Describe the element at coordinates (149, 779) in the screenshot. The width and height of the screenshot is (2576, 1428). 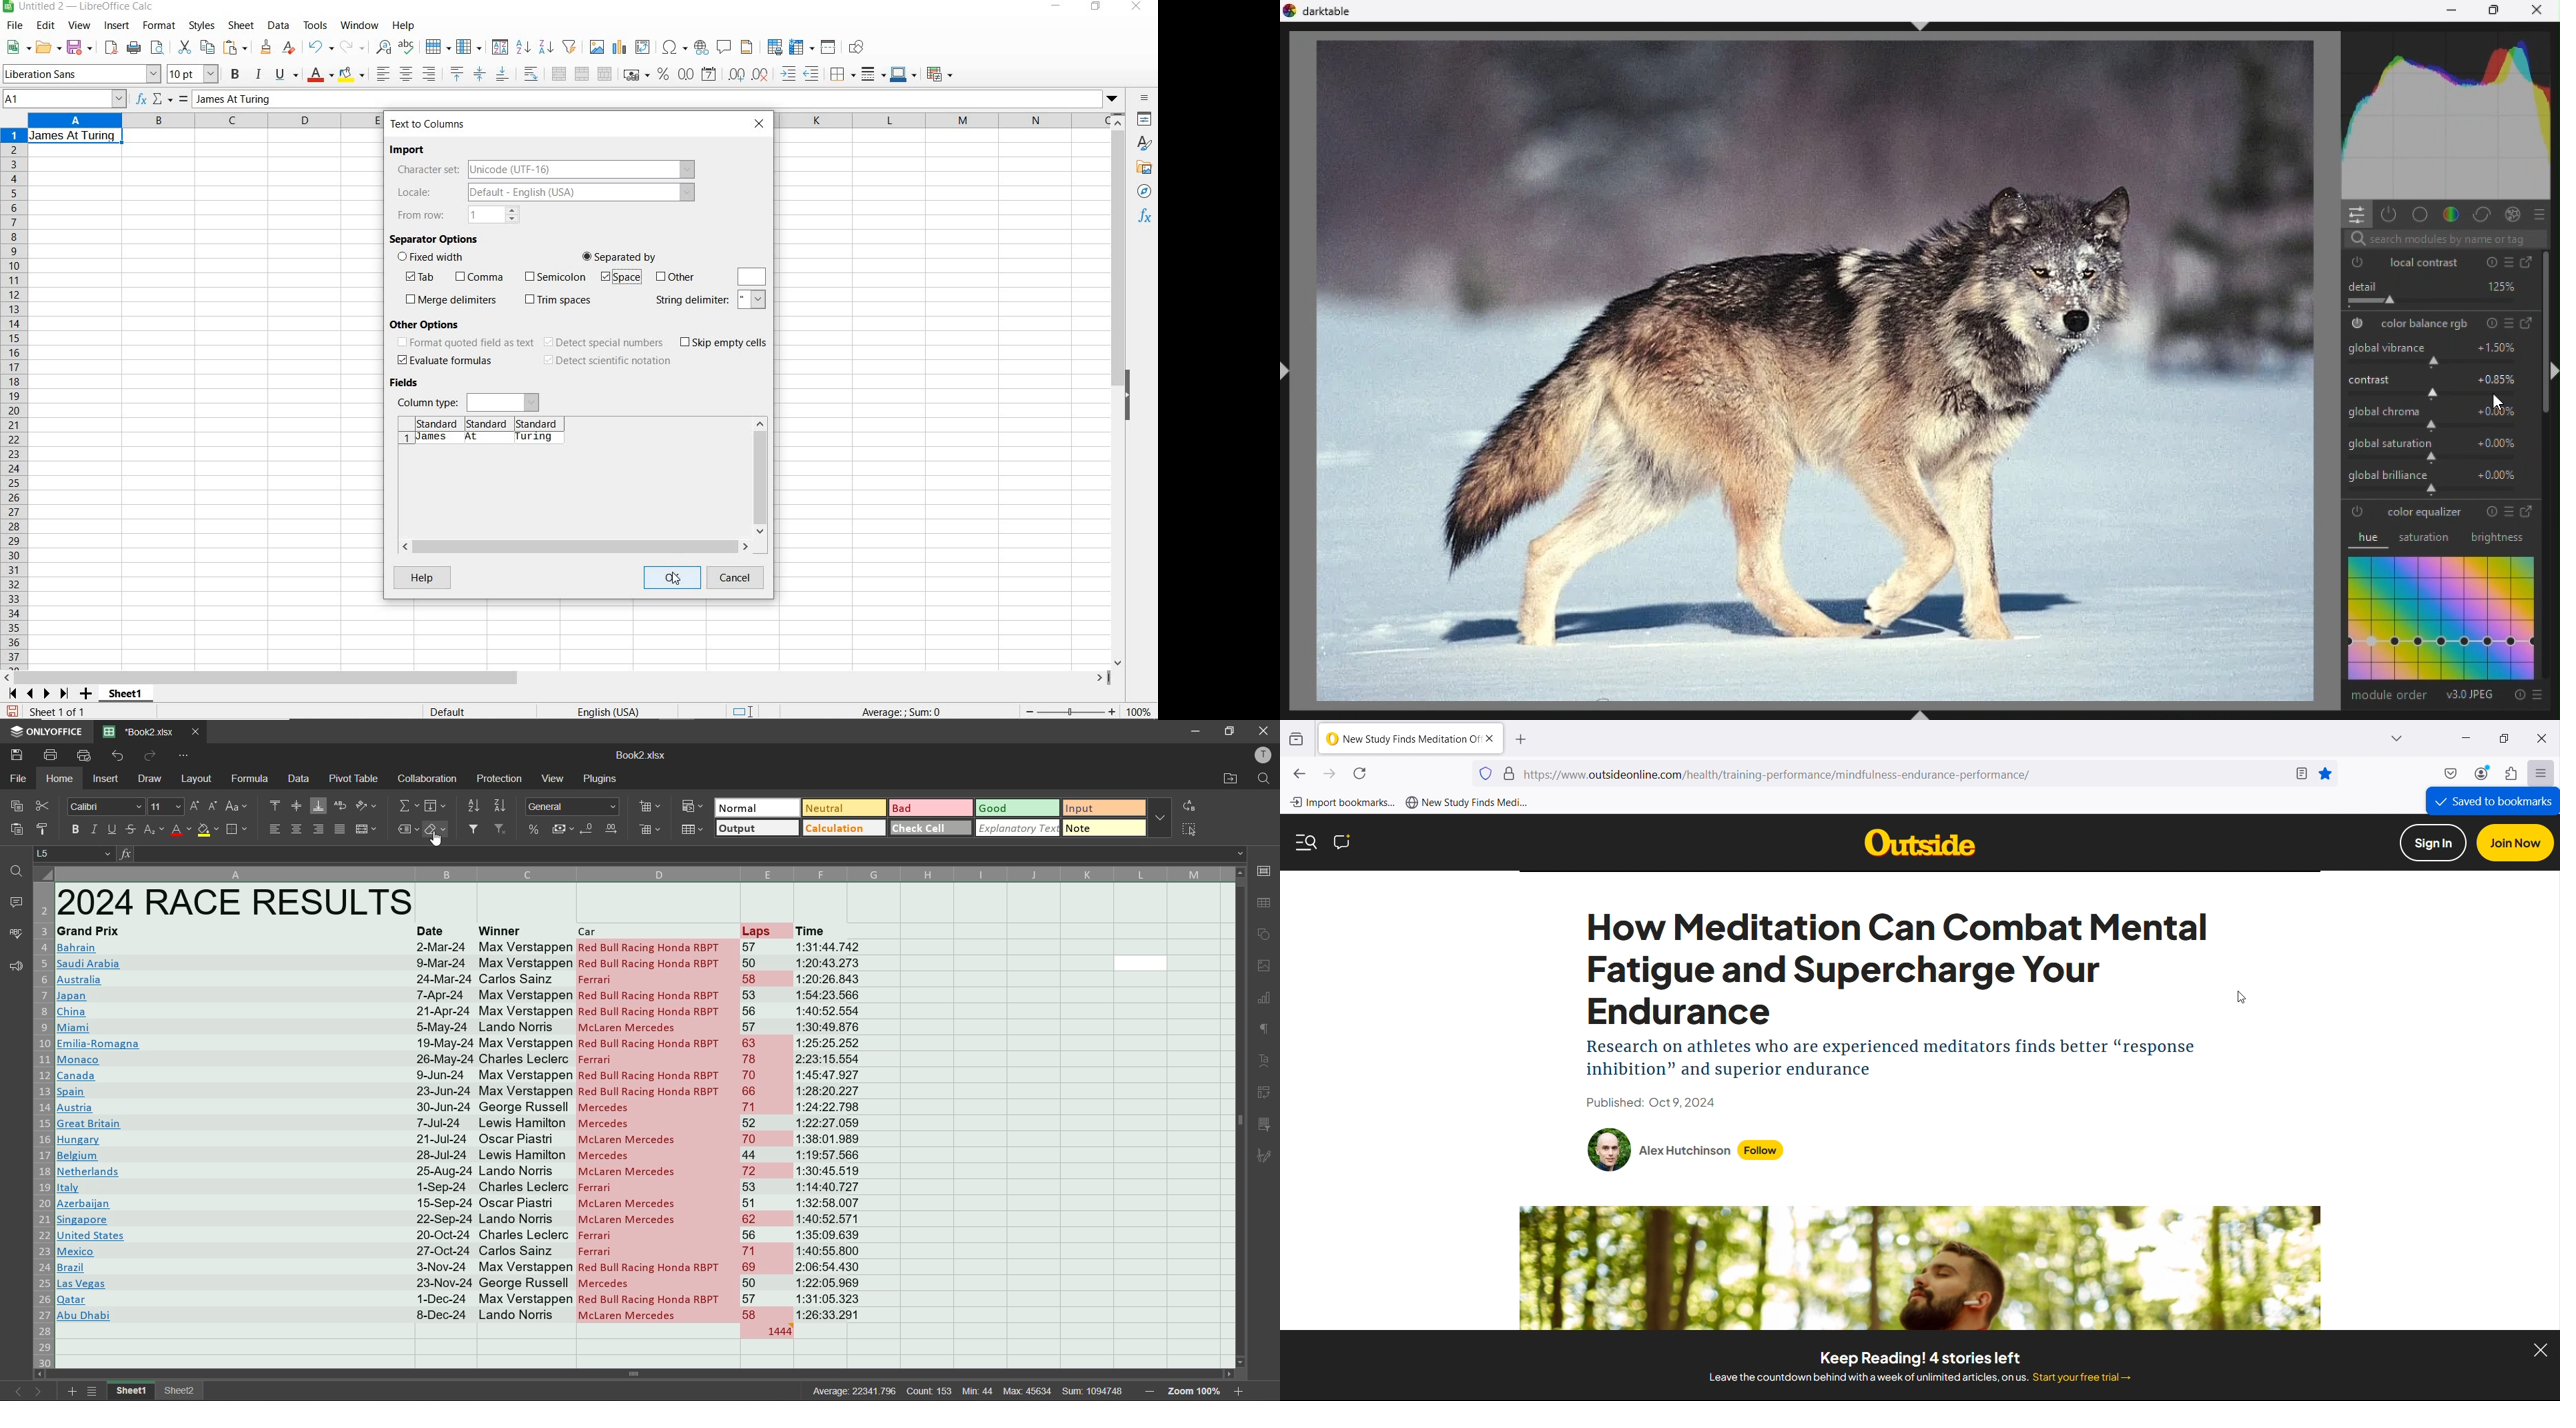
I see `draw` at that location.